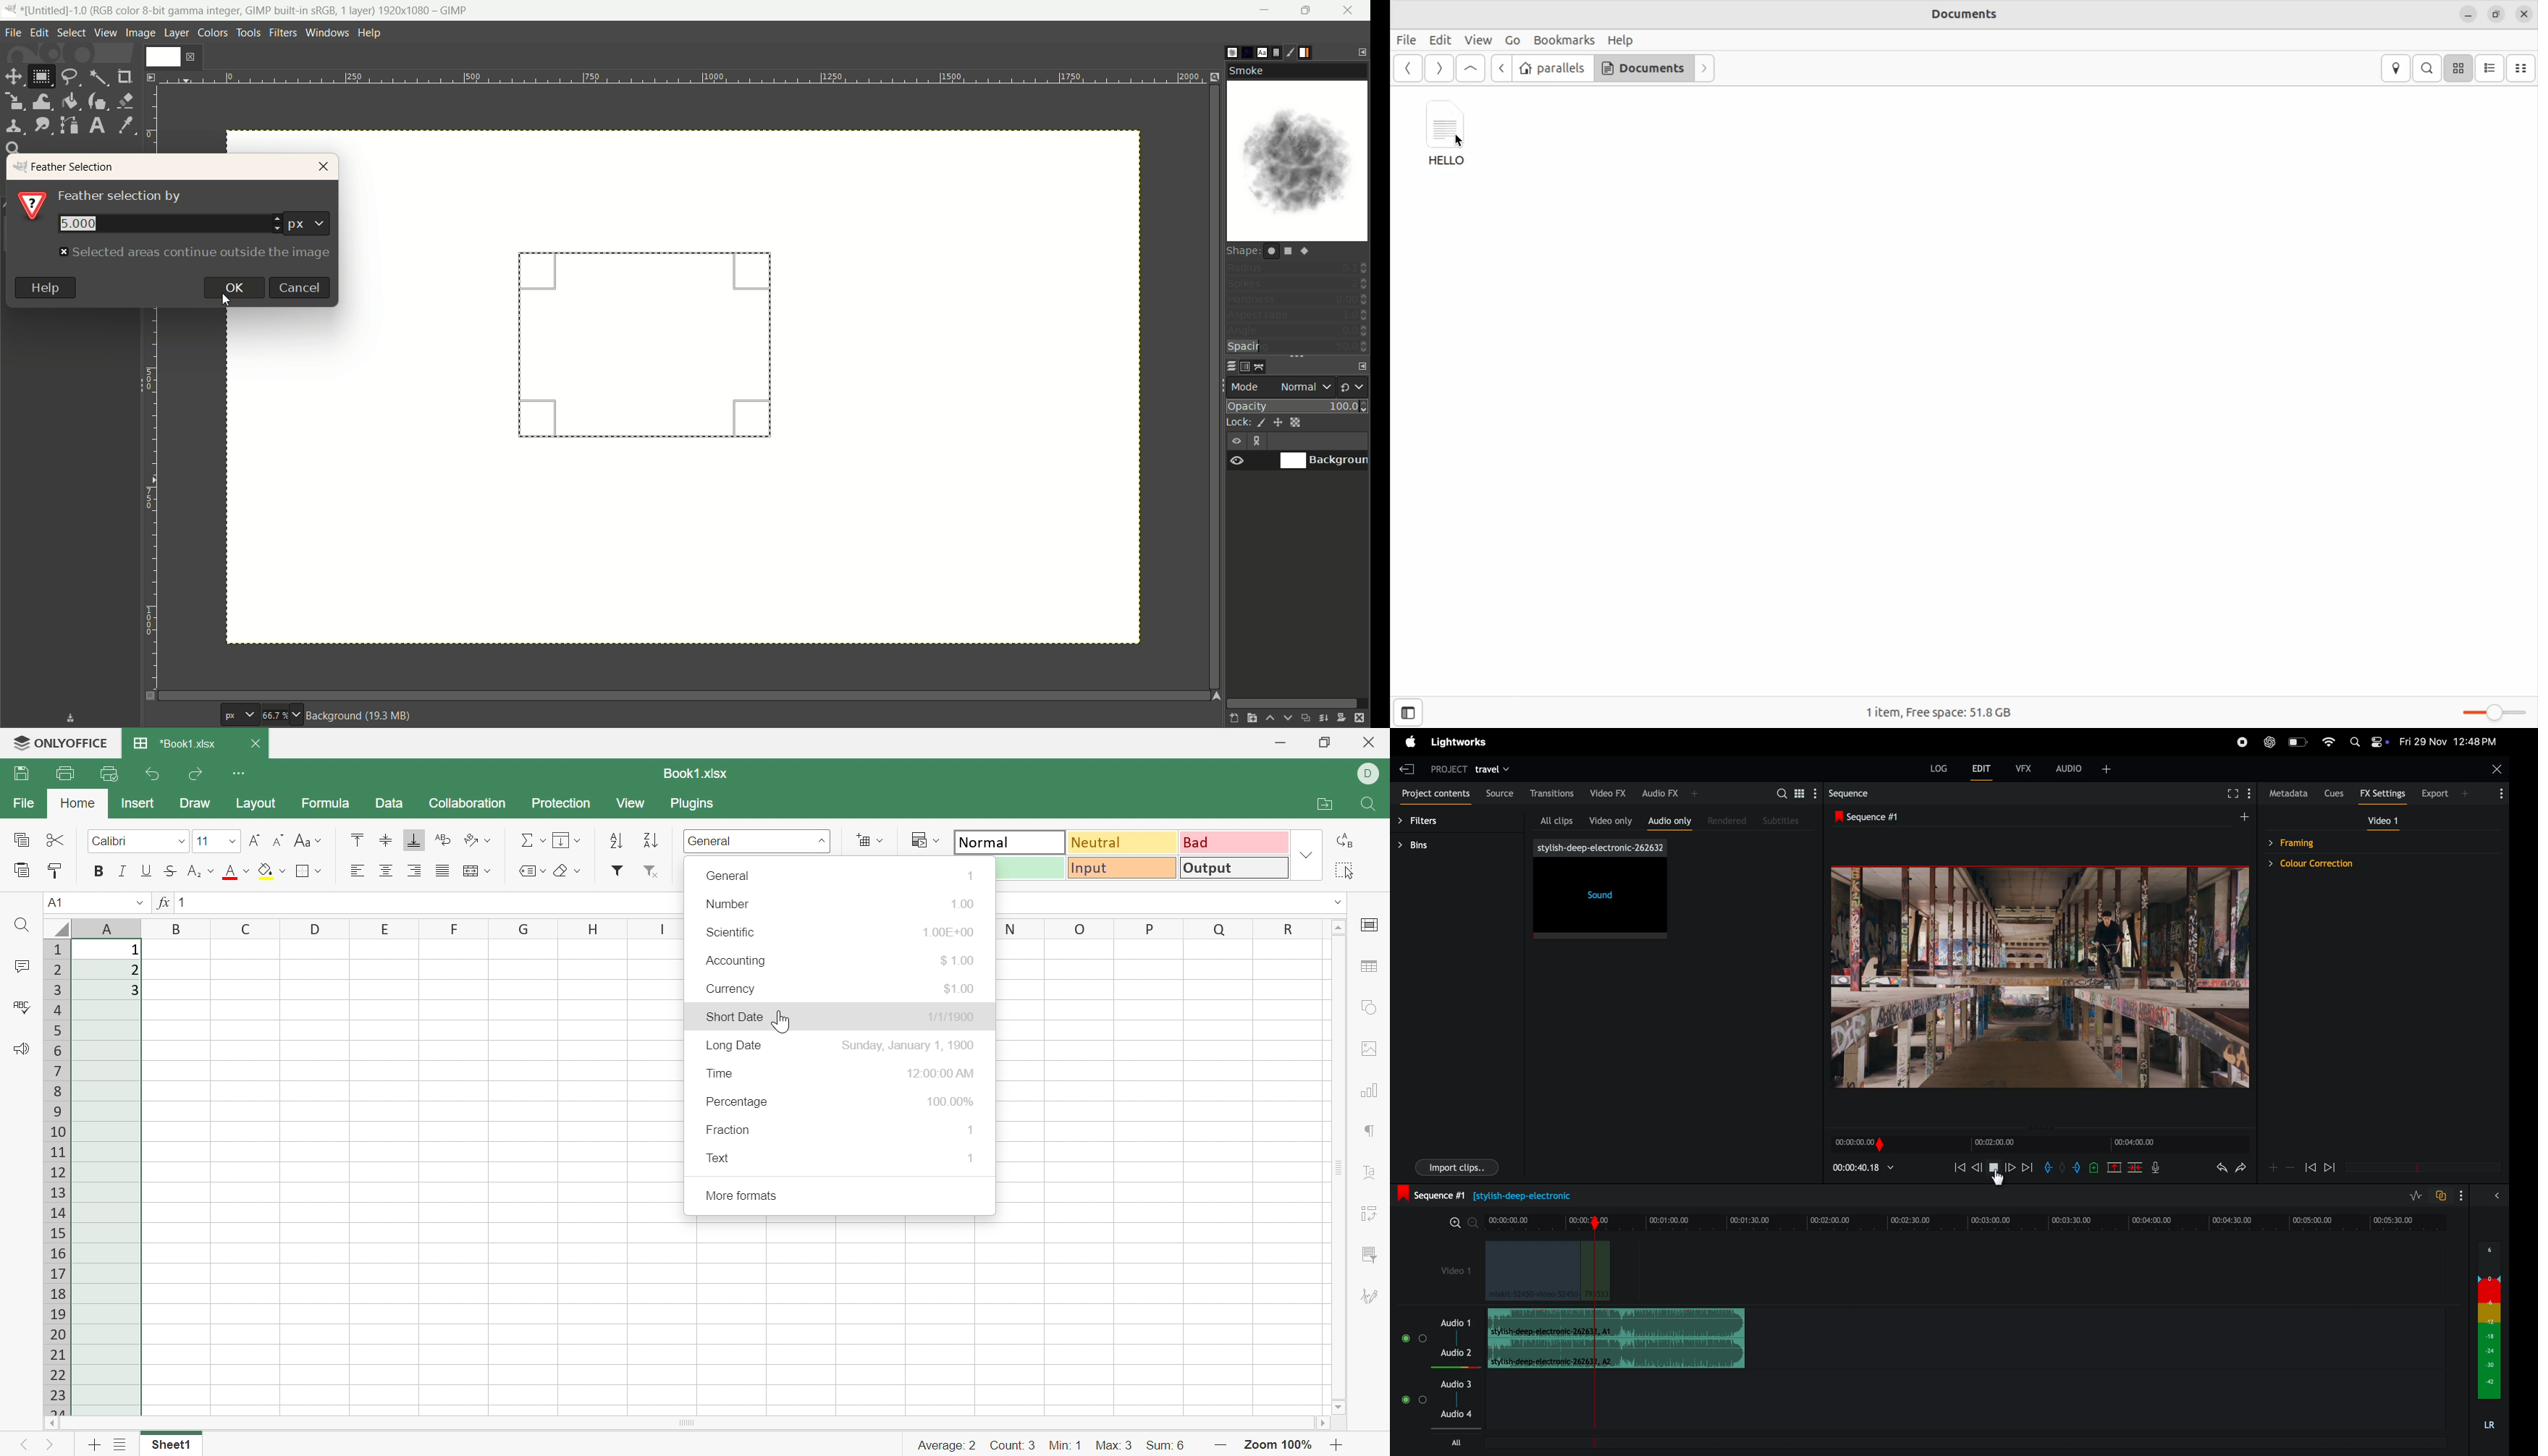 This screenshot has height=1456, width=2548. I want to click on 2, so click(132, 970).